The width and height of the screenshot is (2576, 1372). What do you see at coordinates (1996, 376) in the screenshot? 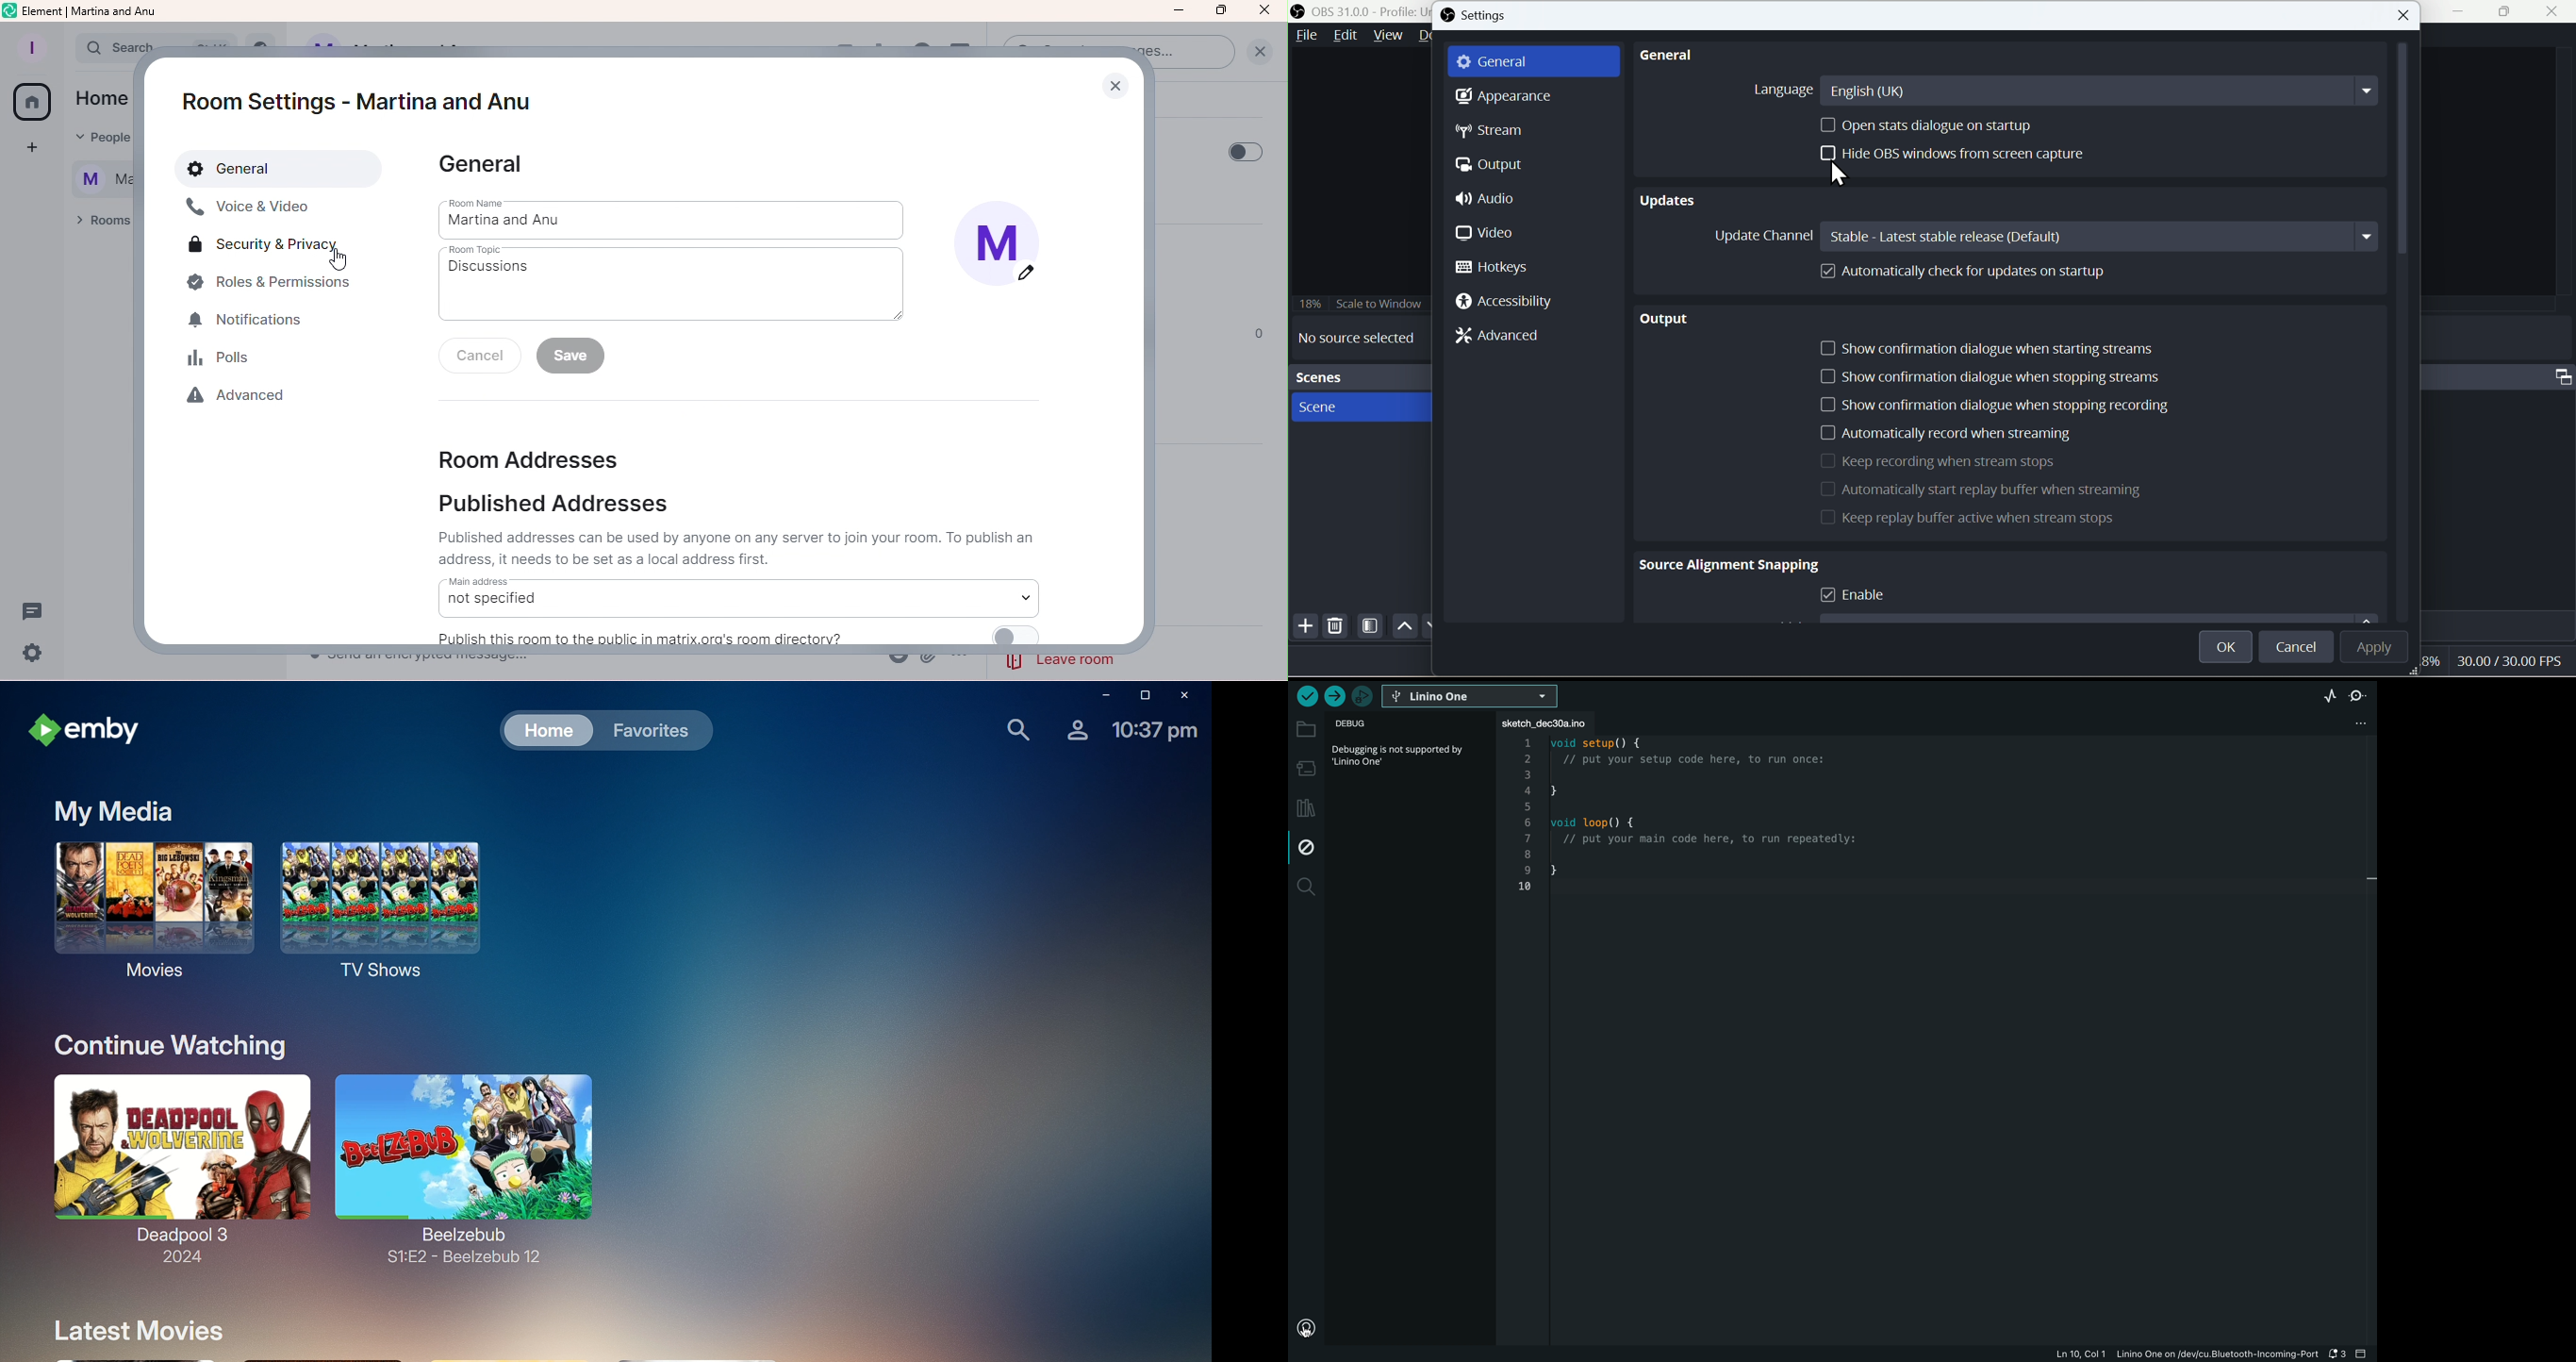
I see `Show confirmation dialogue when stopping streams` at bounding box center [1996, 376].